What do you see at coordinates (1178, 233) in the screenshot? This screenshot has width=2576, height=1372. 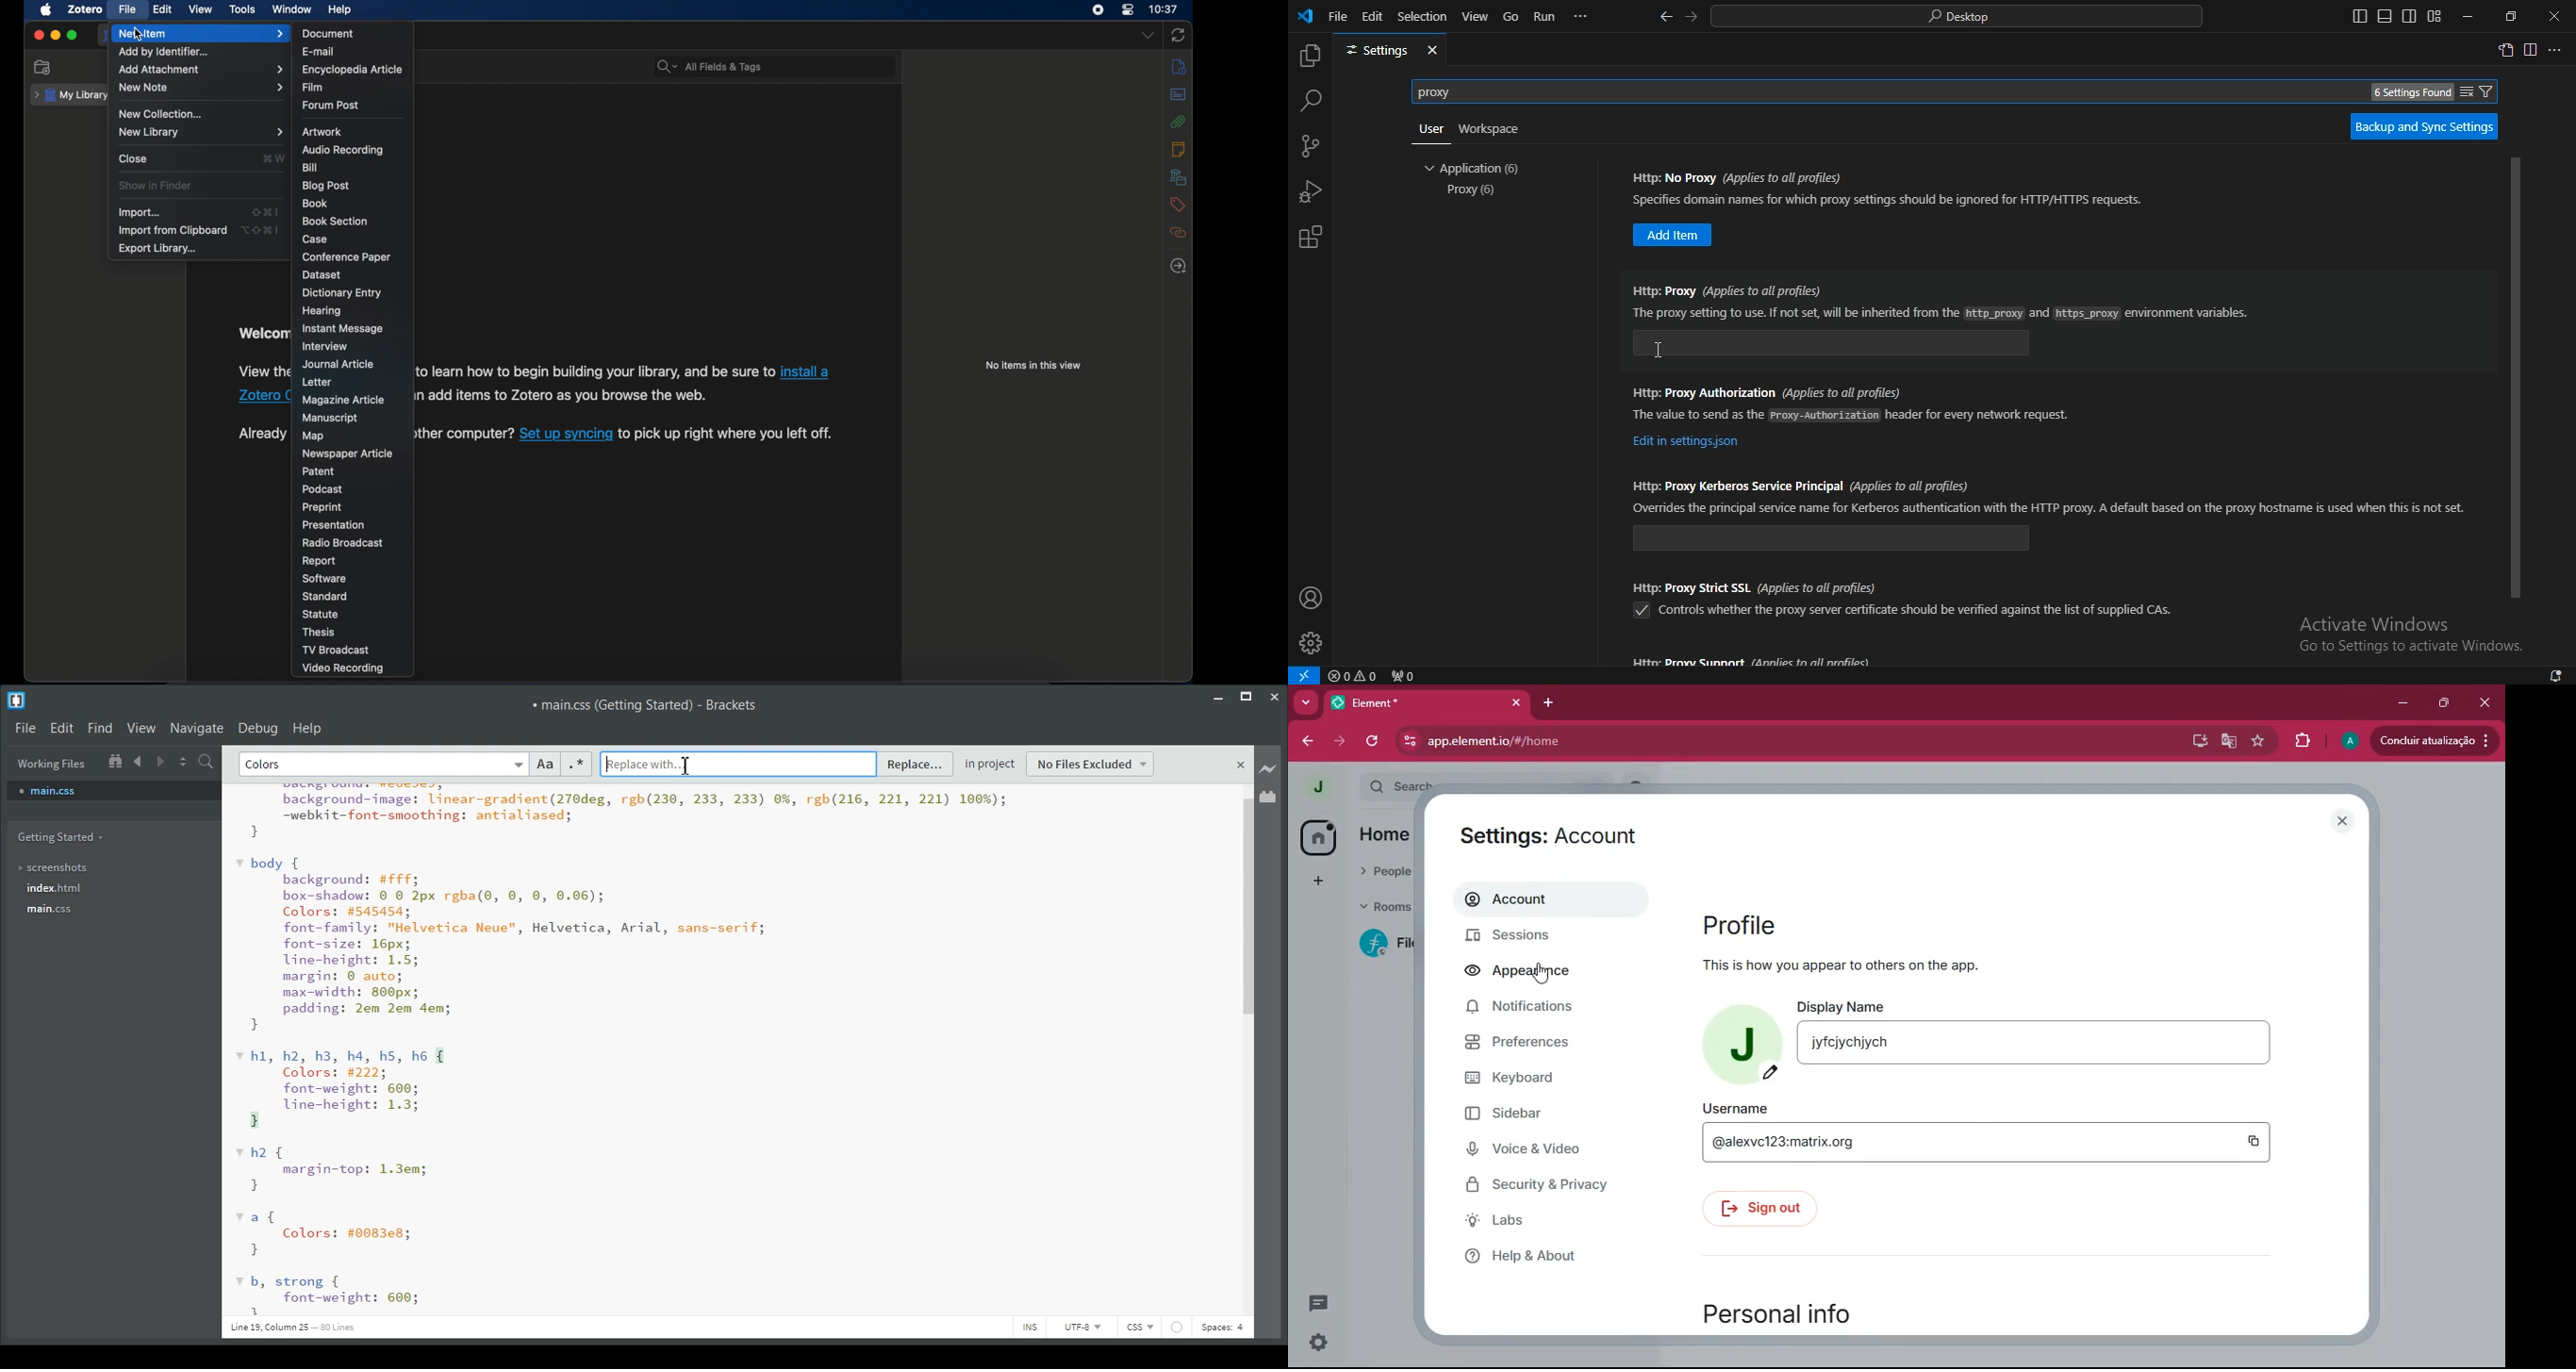 I see `related` at bounding box center [1178, 233].